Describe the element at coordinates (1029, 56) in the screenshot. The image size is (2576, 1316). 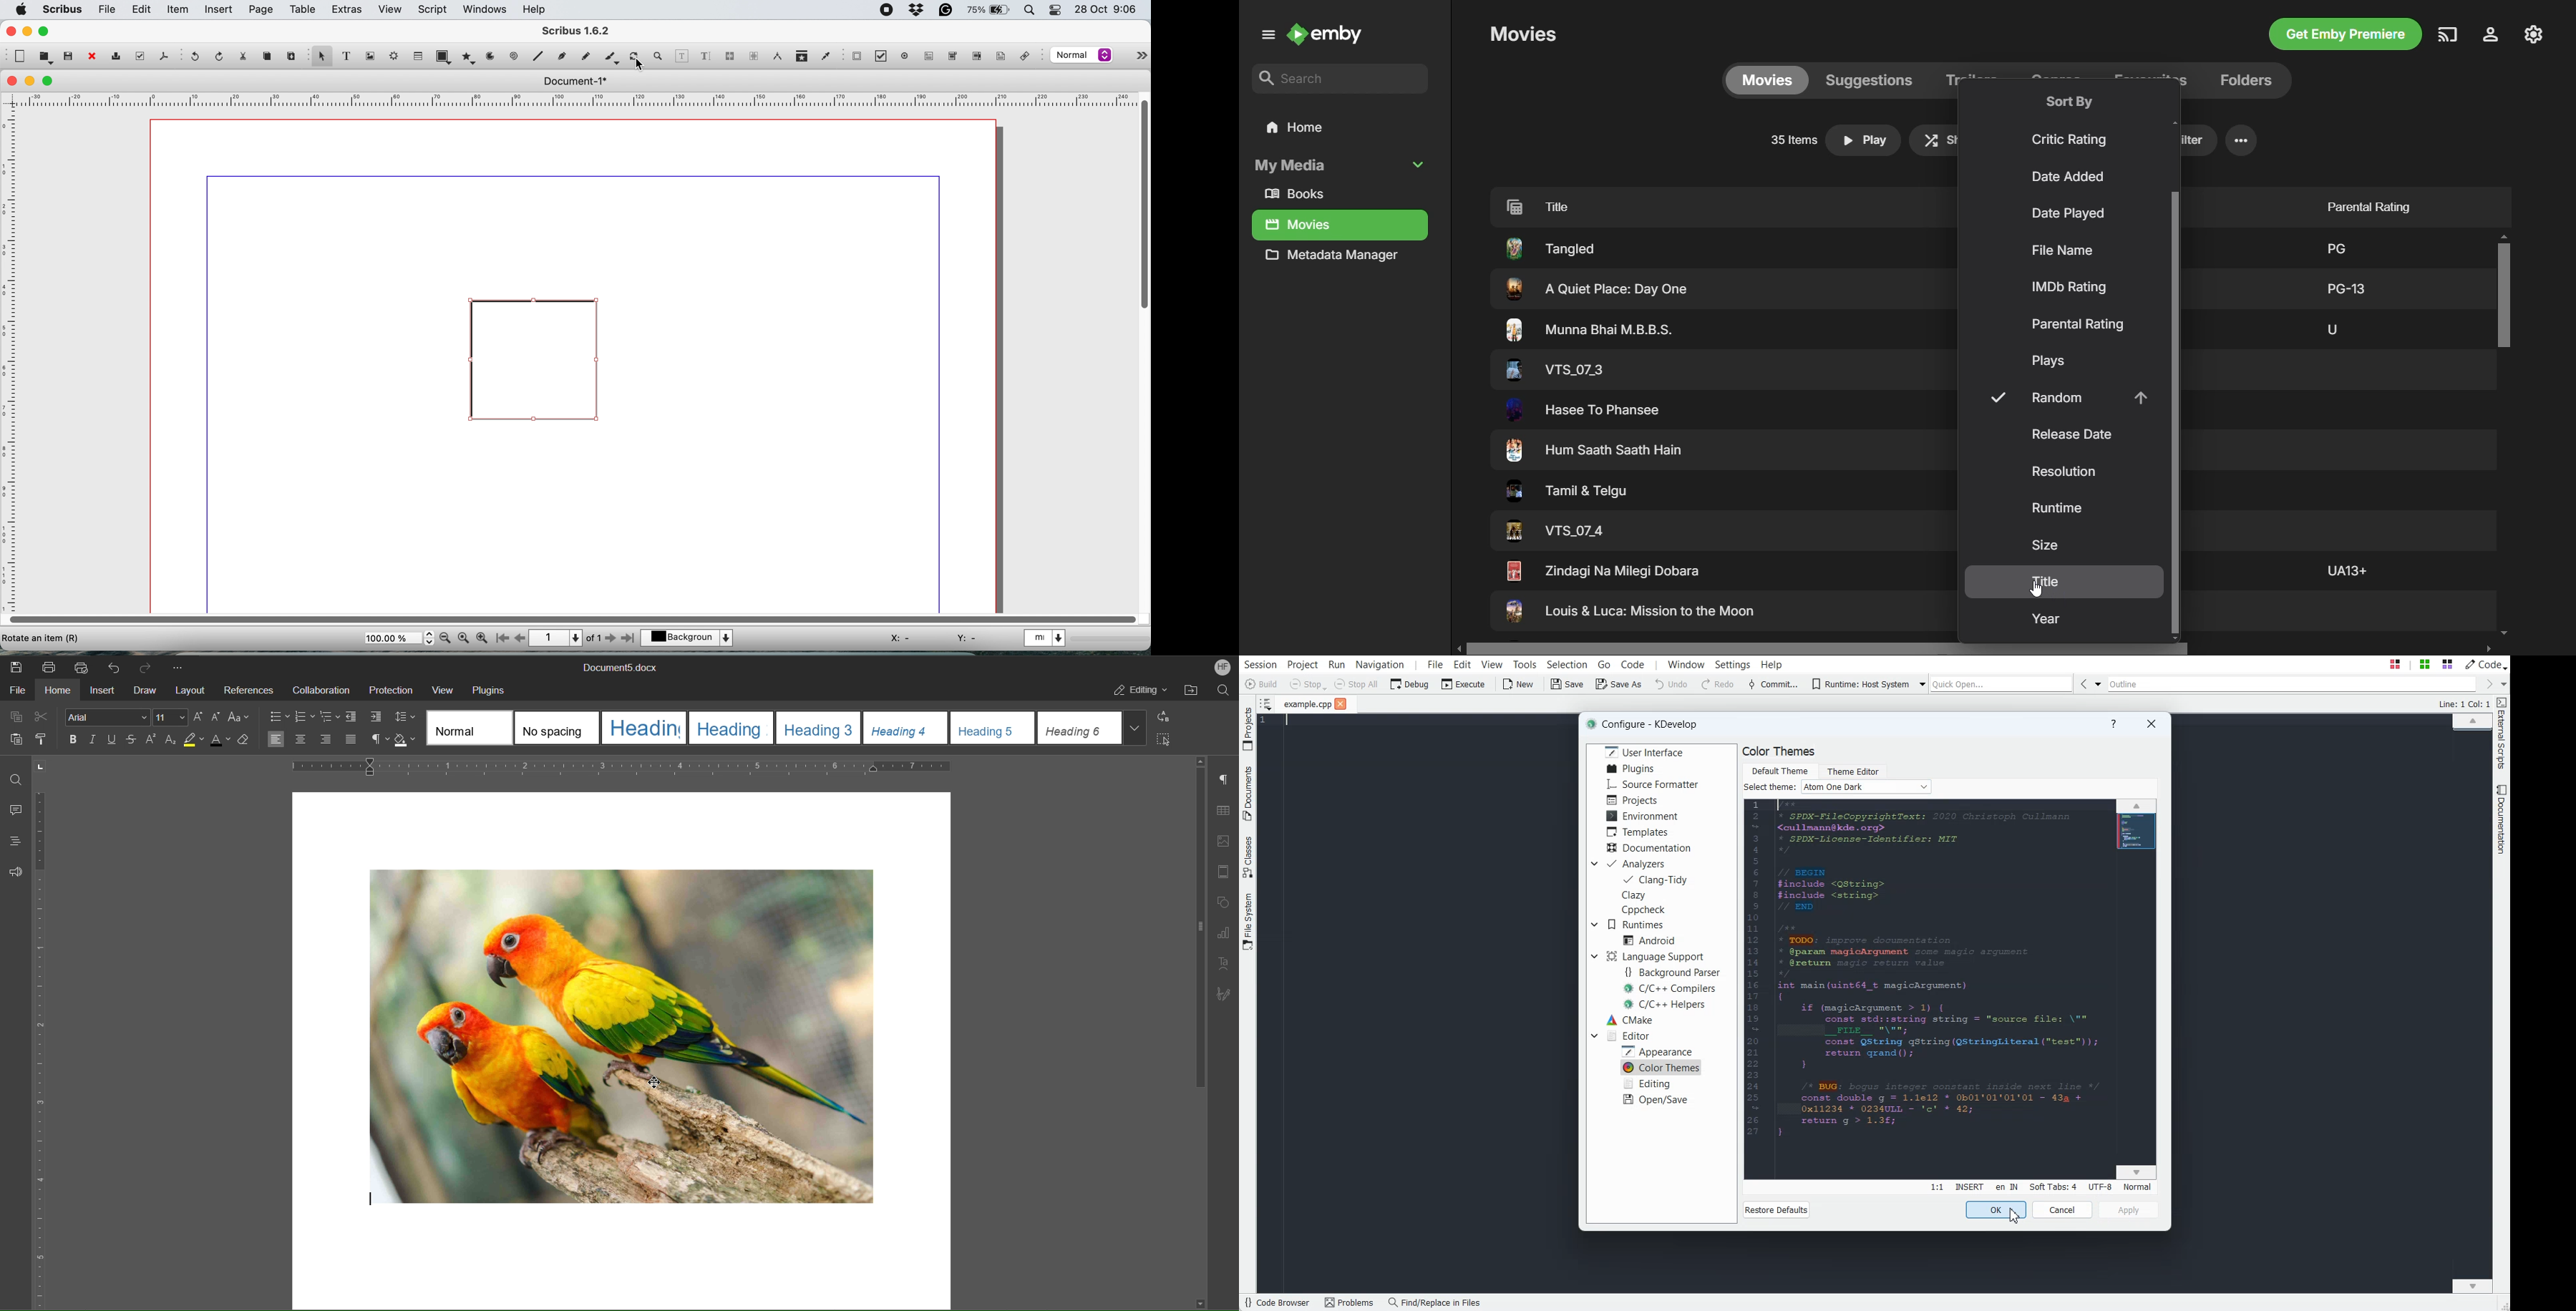
I see `link annotation` at that location.